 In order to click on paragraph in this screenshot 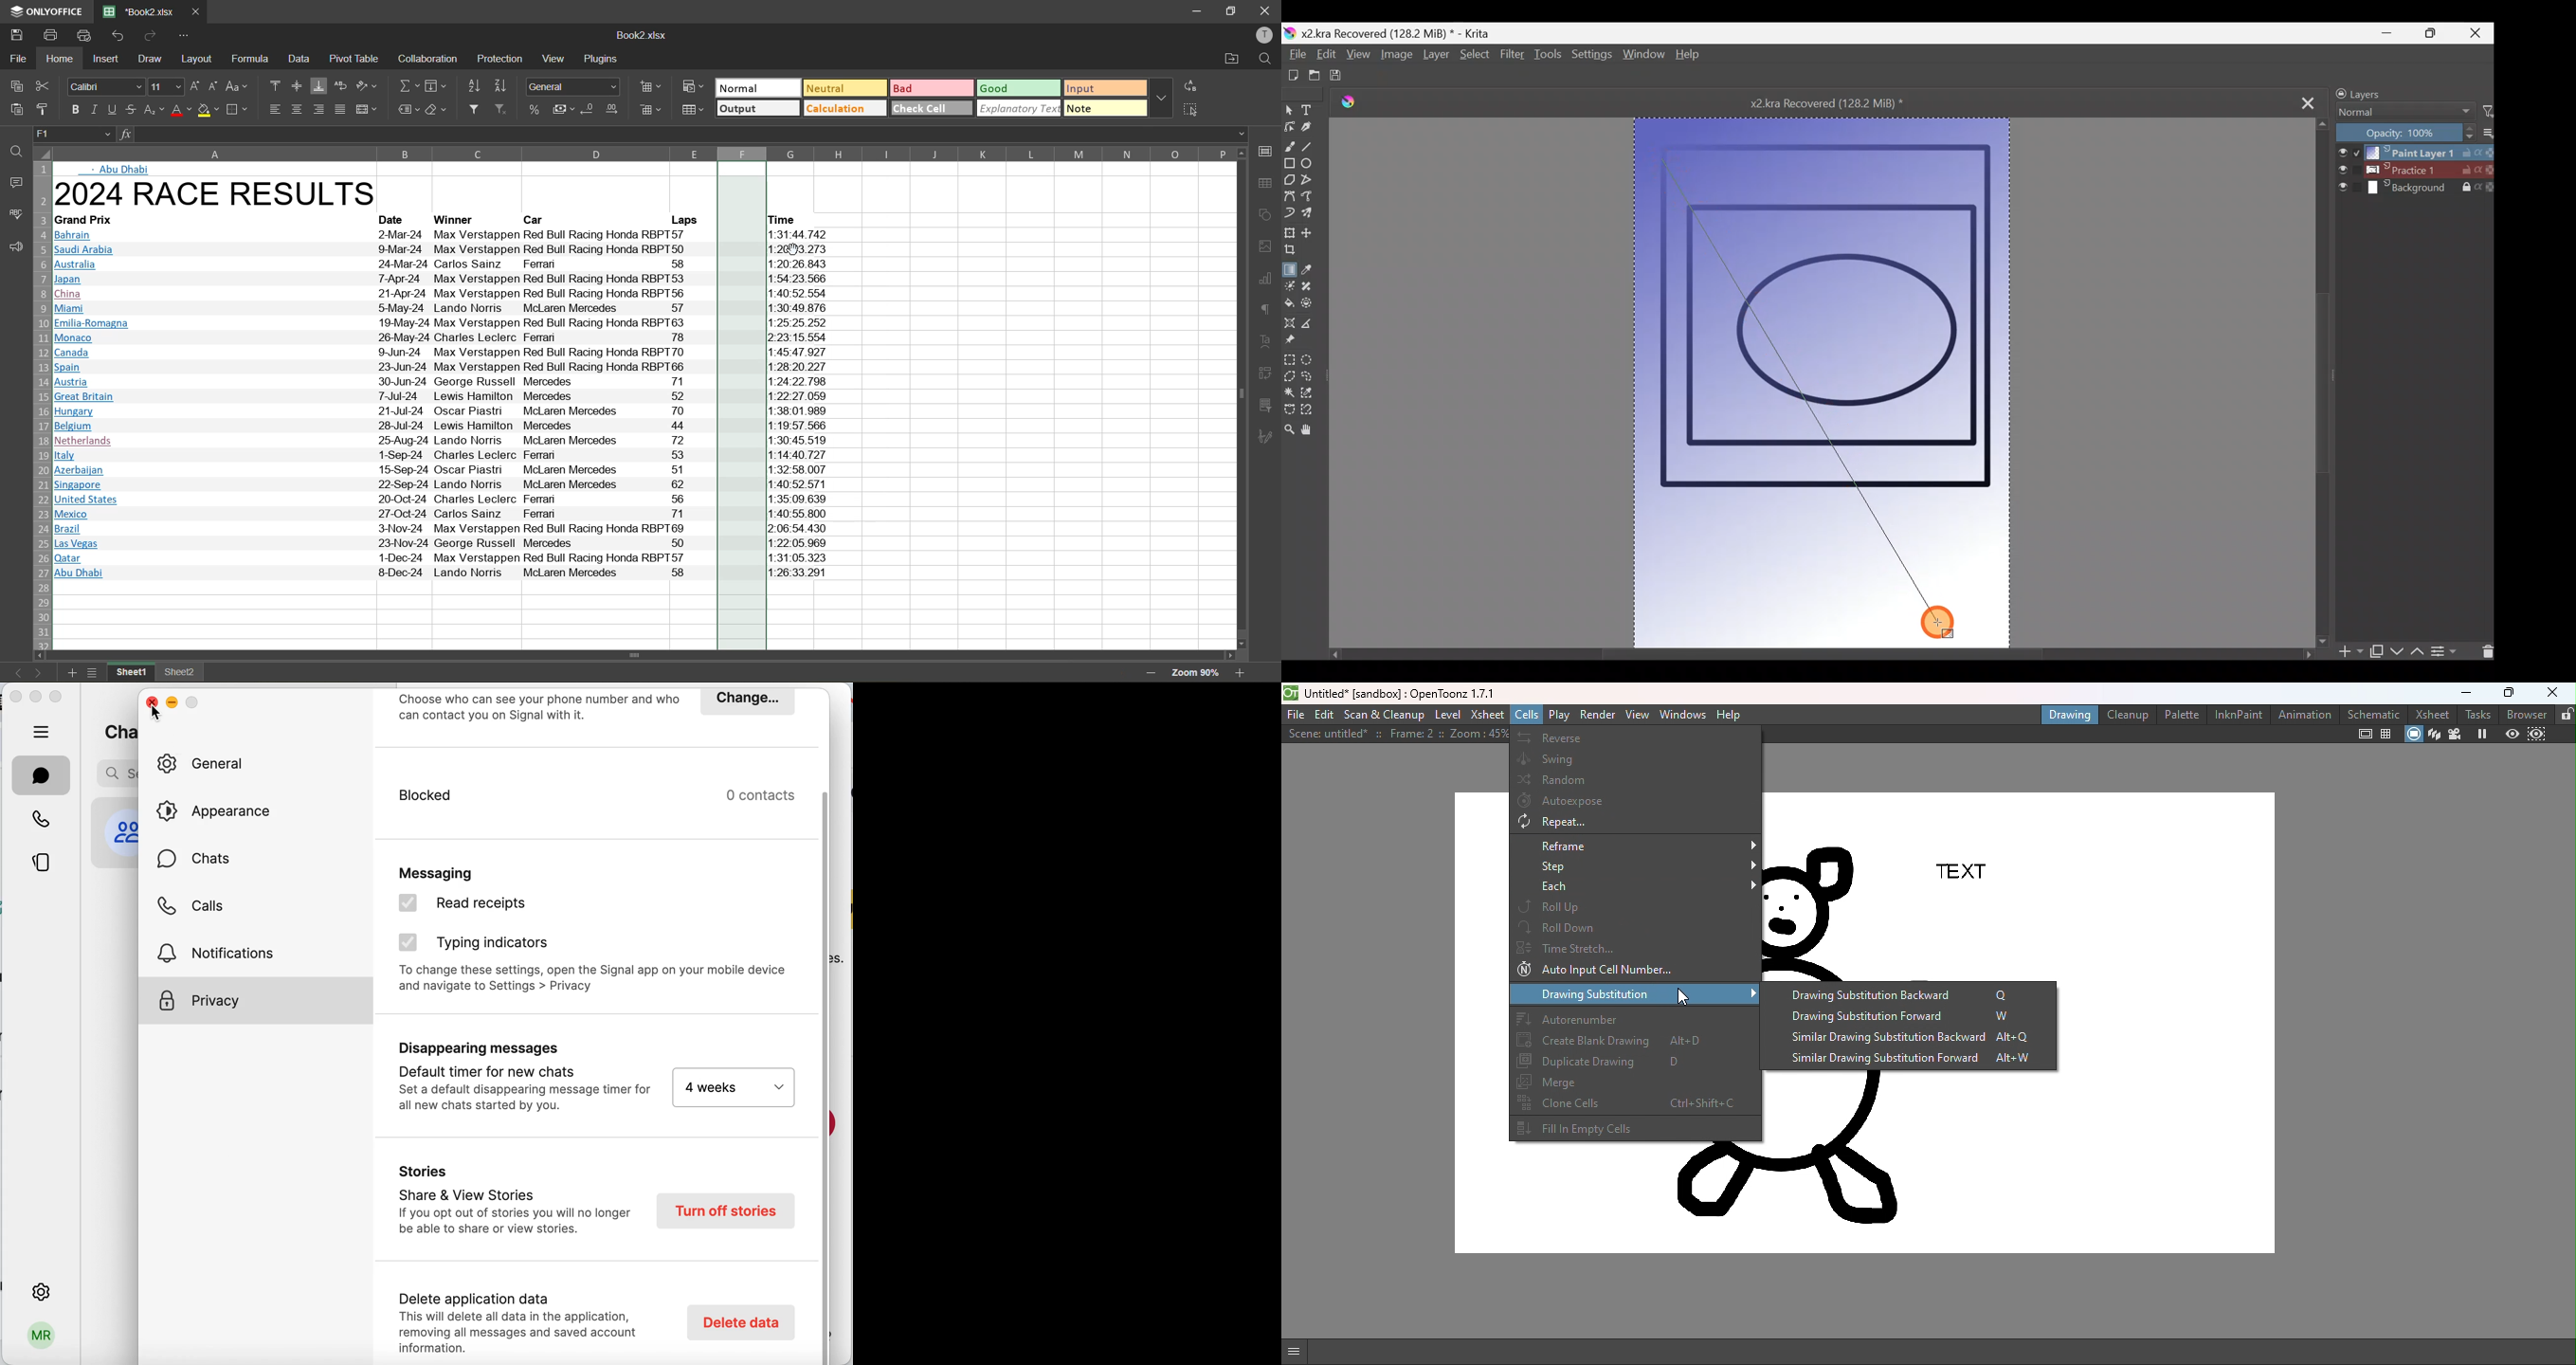, I will do `click(1269, 311)`.